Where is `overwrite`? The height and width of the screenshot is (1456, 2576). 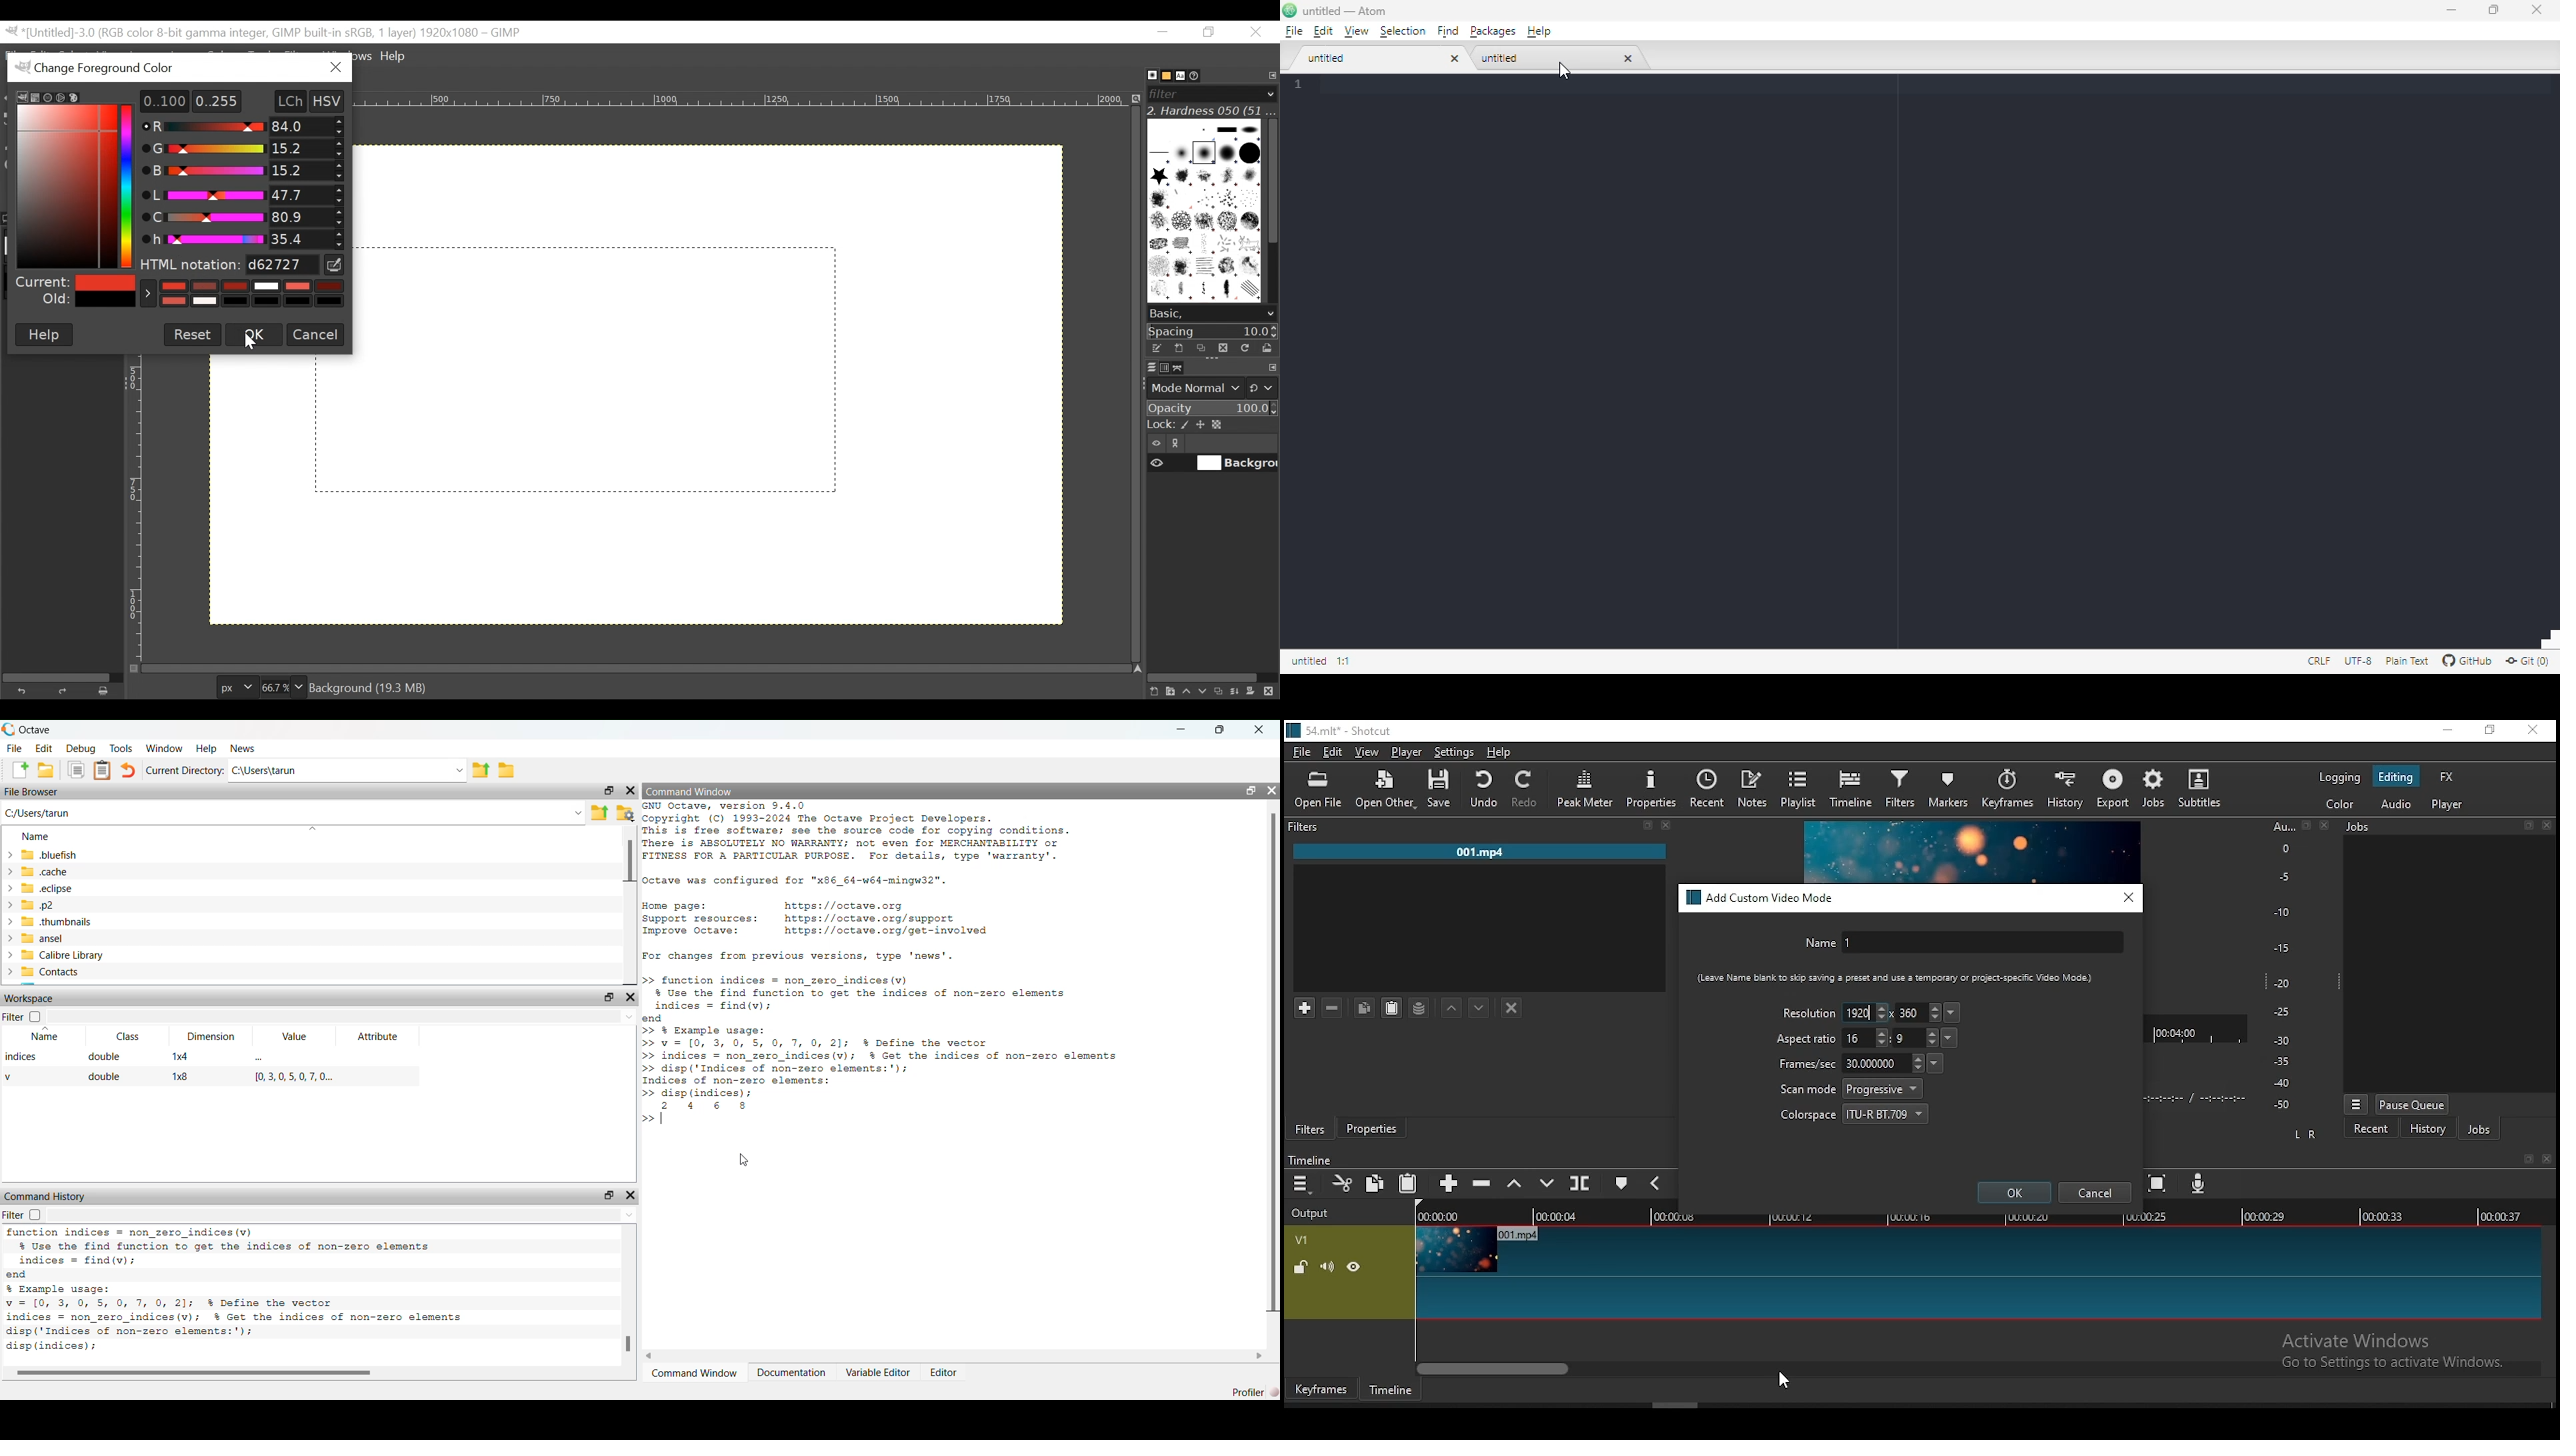
overwrite is located at coordinates (1549, 1183).